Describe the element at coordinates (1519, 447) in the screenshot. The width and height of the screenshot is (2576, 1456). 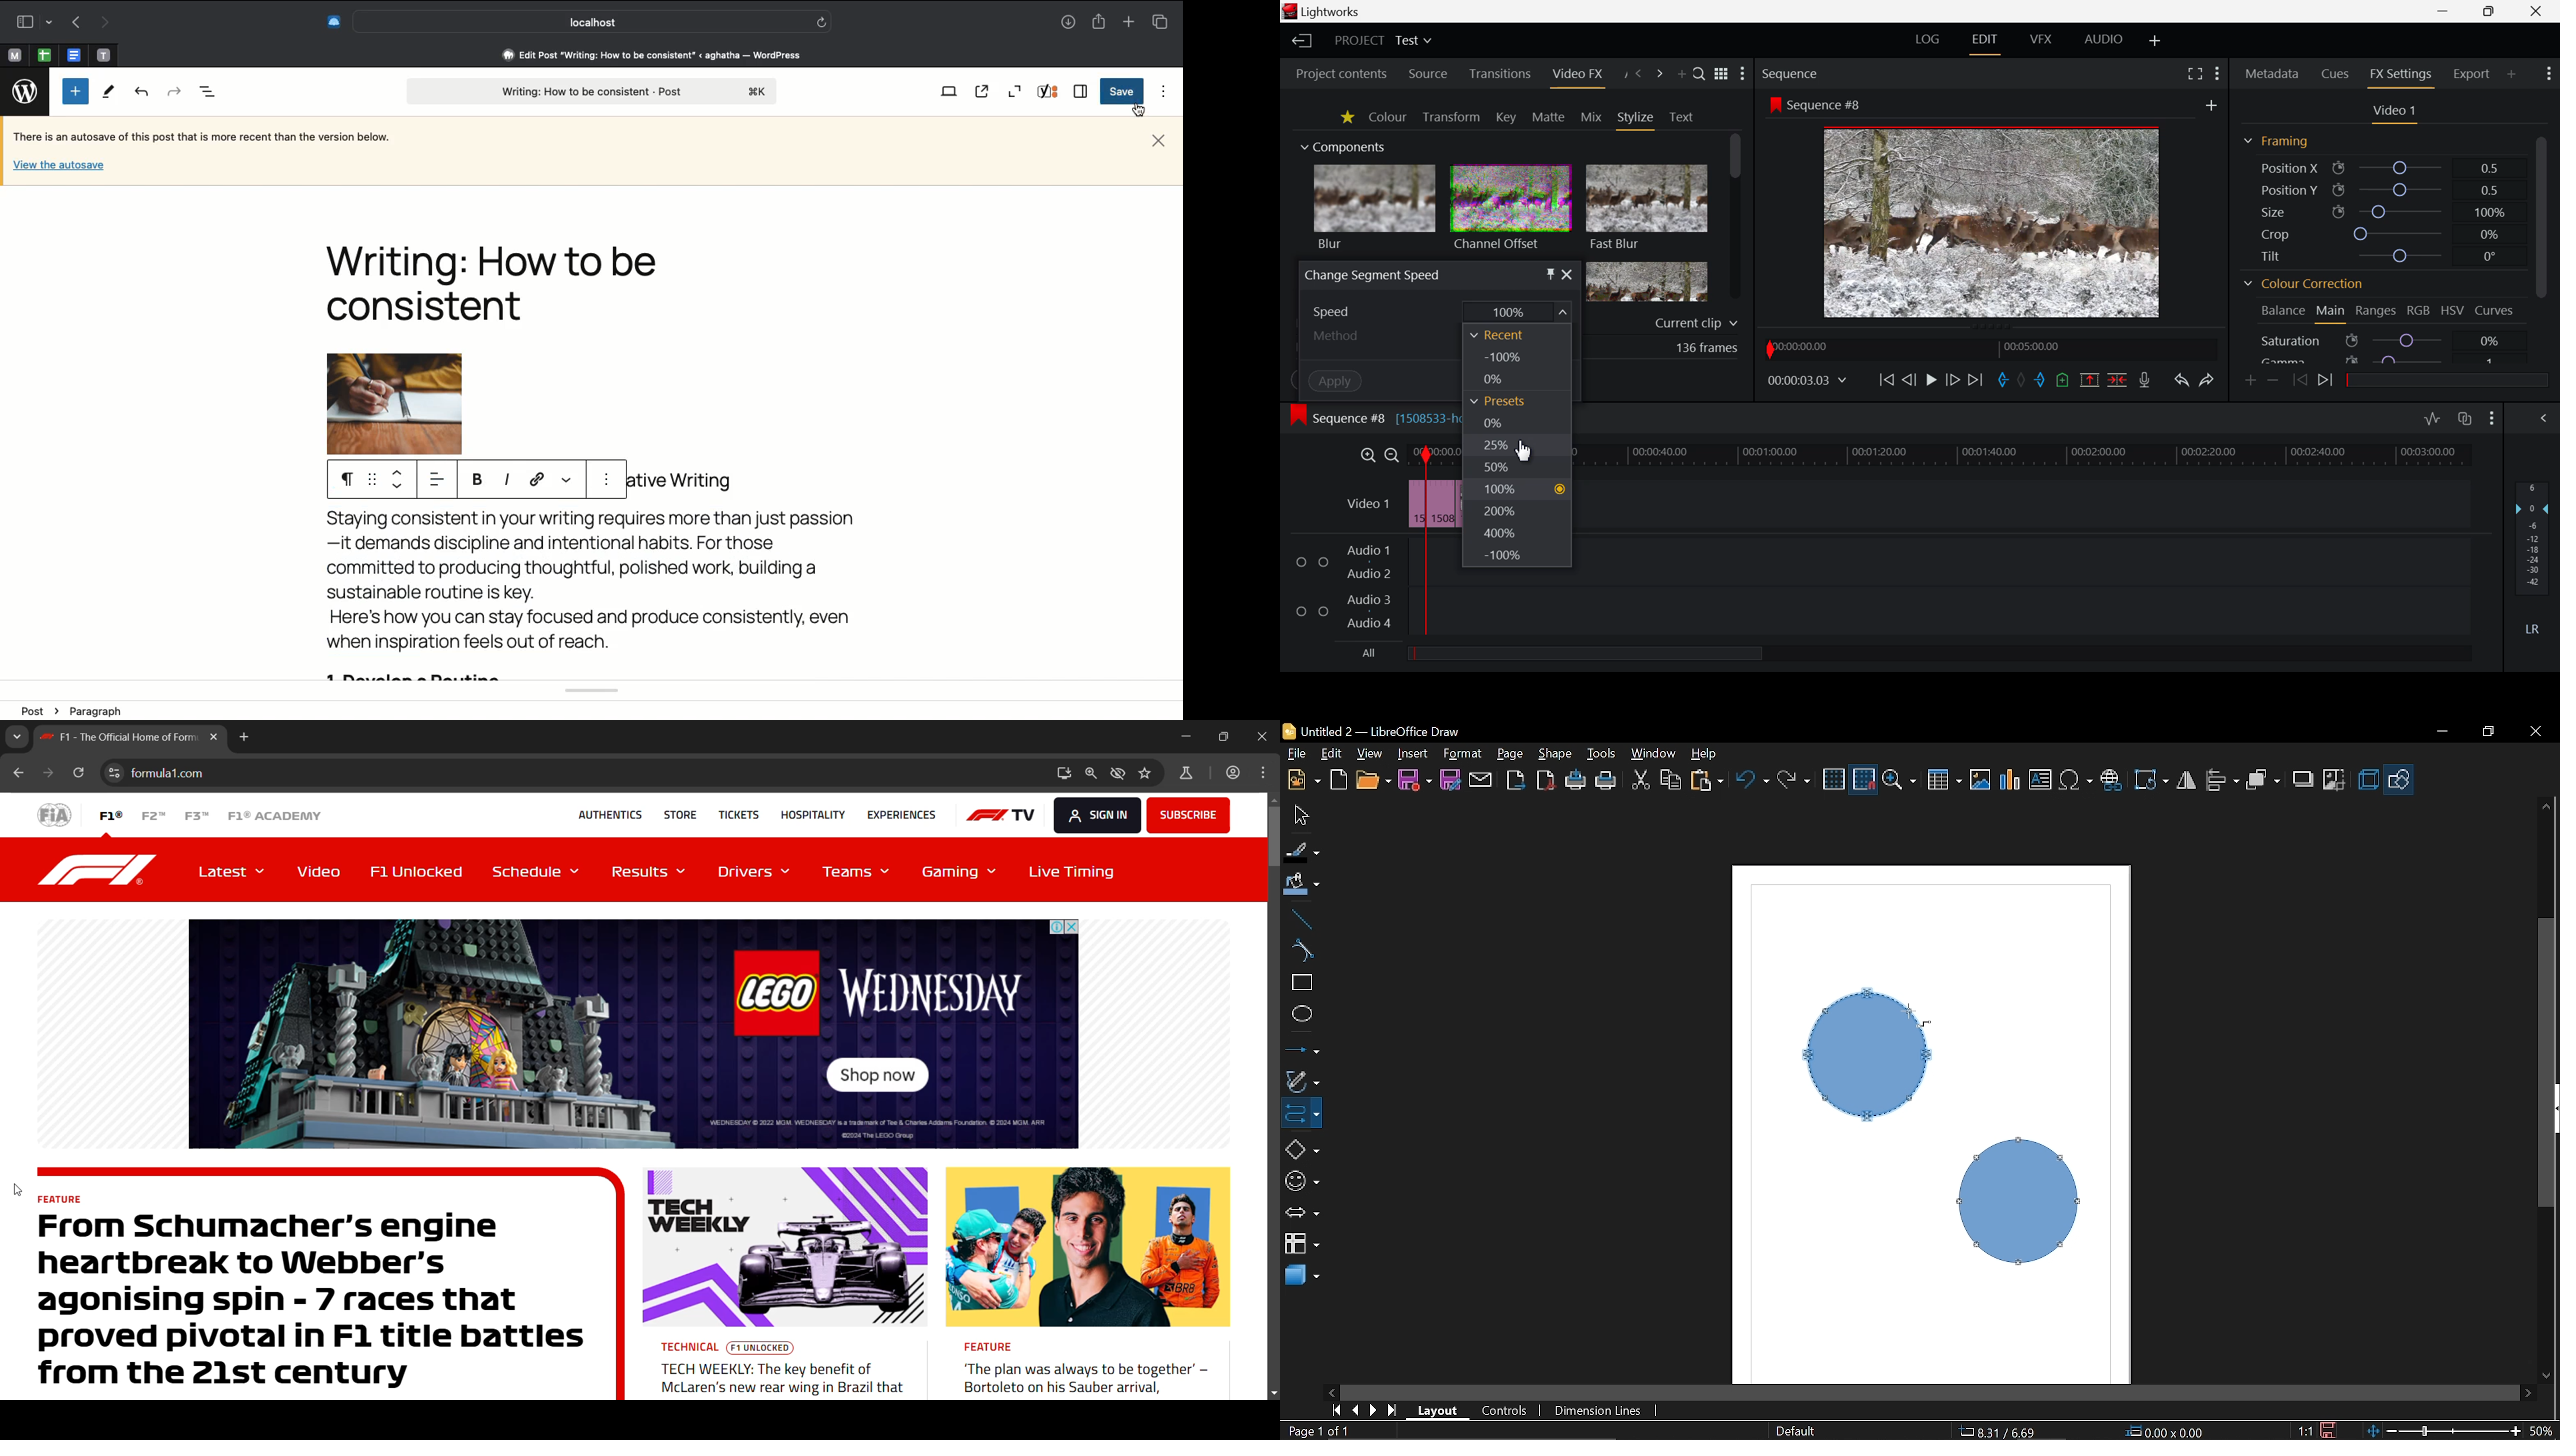
I see `Cursor on 5%` at that location.